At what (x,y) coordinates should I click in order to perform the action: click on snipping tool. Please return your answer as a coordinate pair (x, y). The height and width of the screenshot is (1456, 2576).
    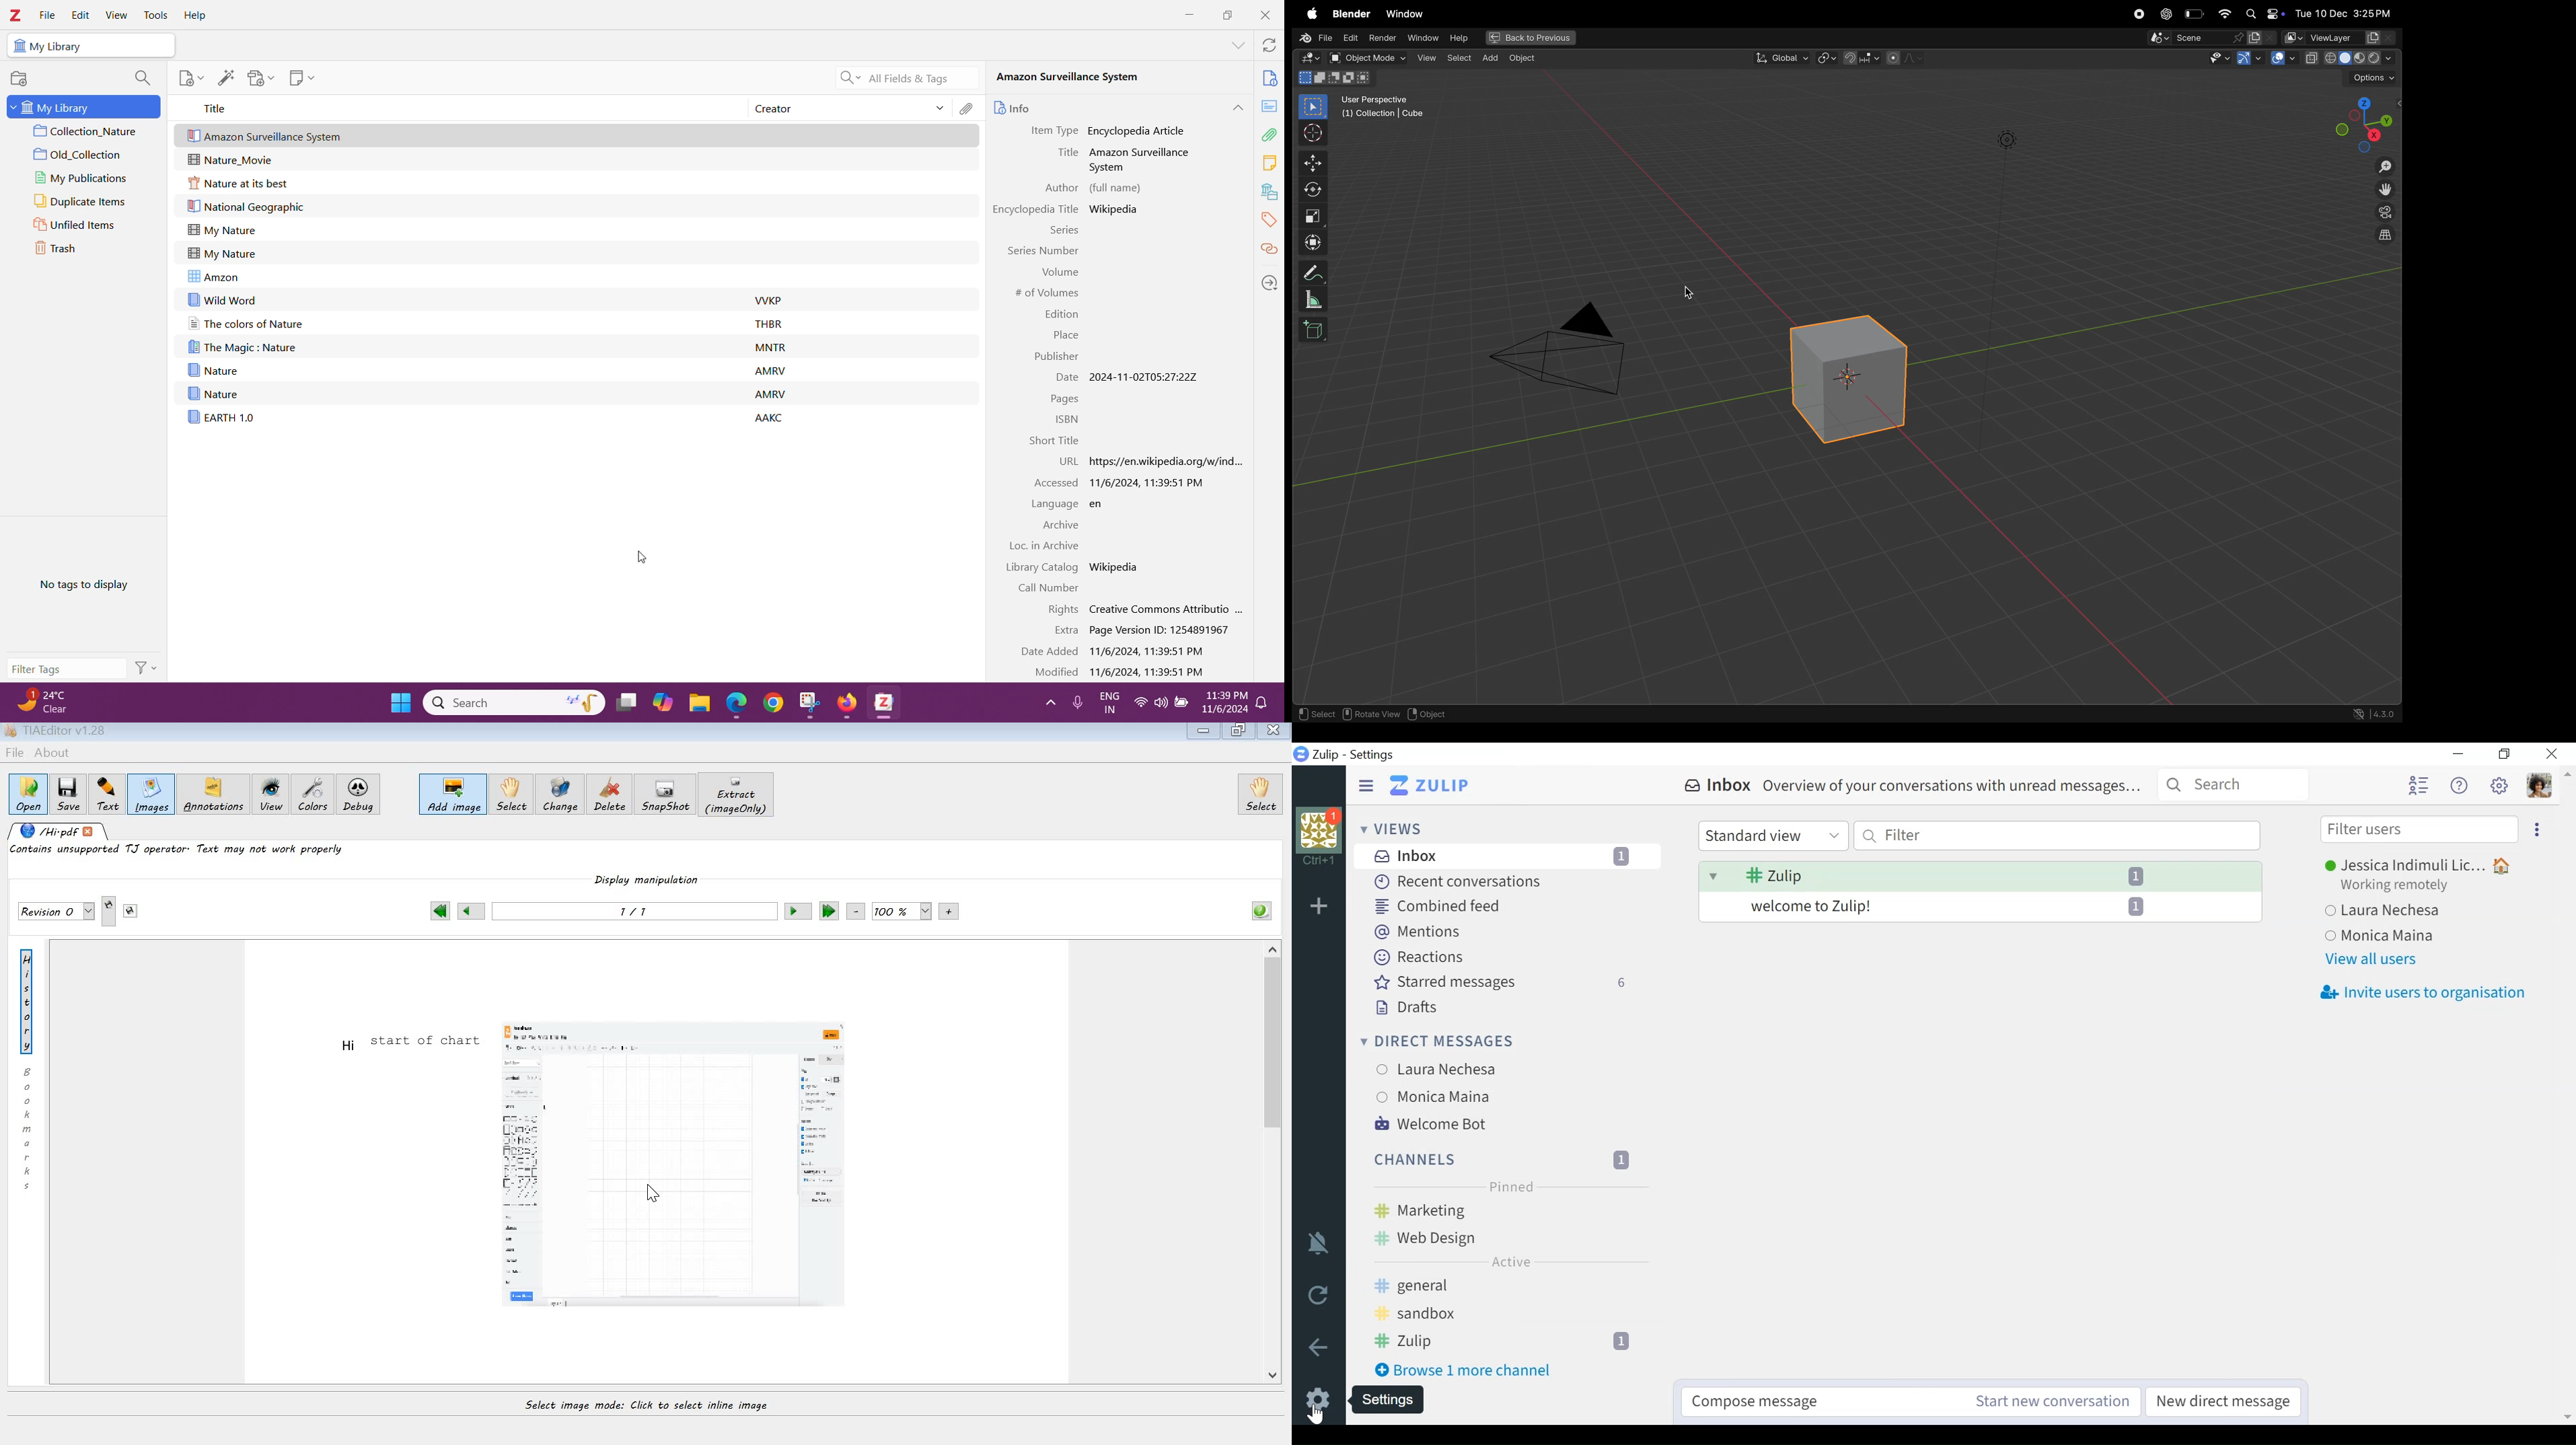
    Looking at the image, I should click on (809, 701).